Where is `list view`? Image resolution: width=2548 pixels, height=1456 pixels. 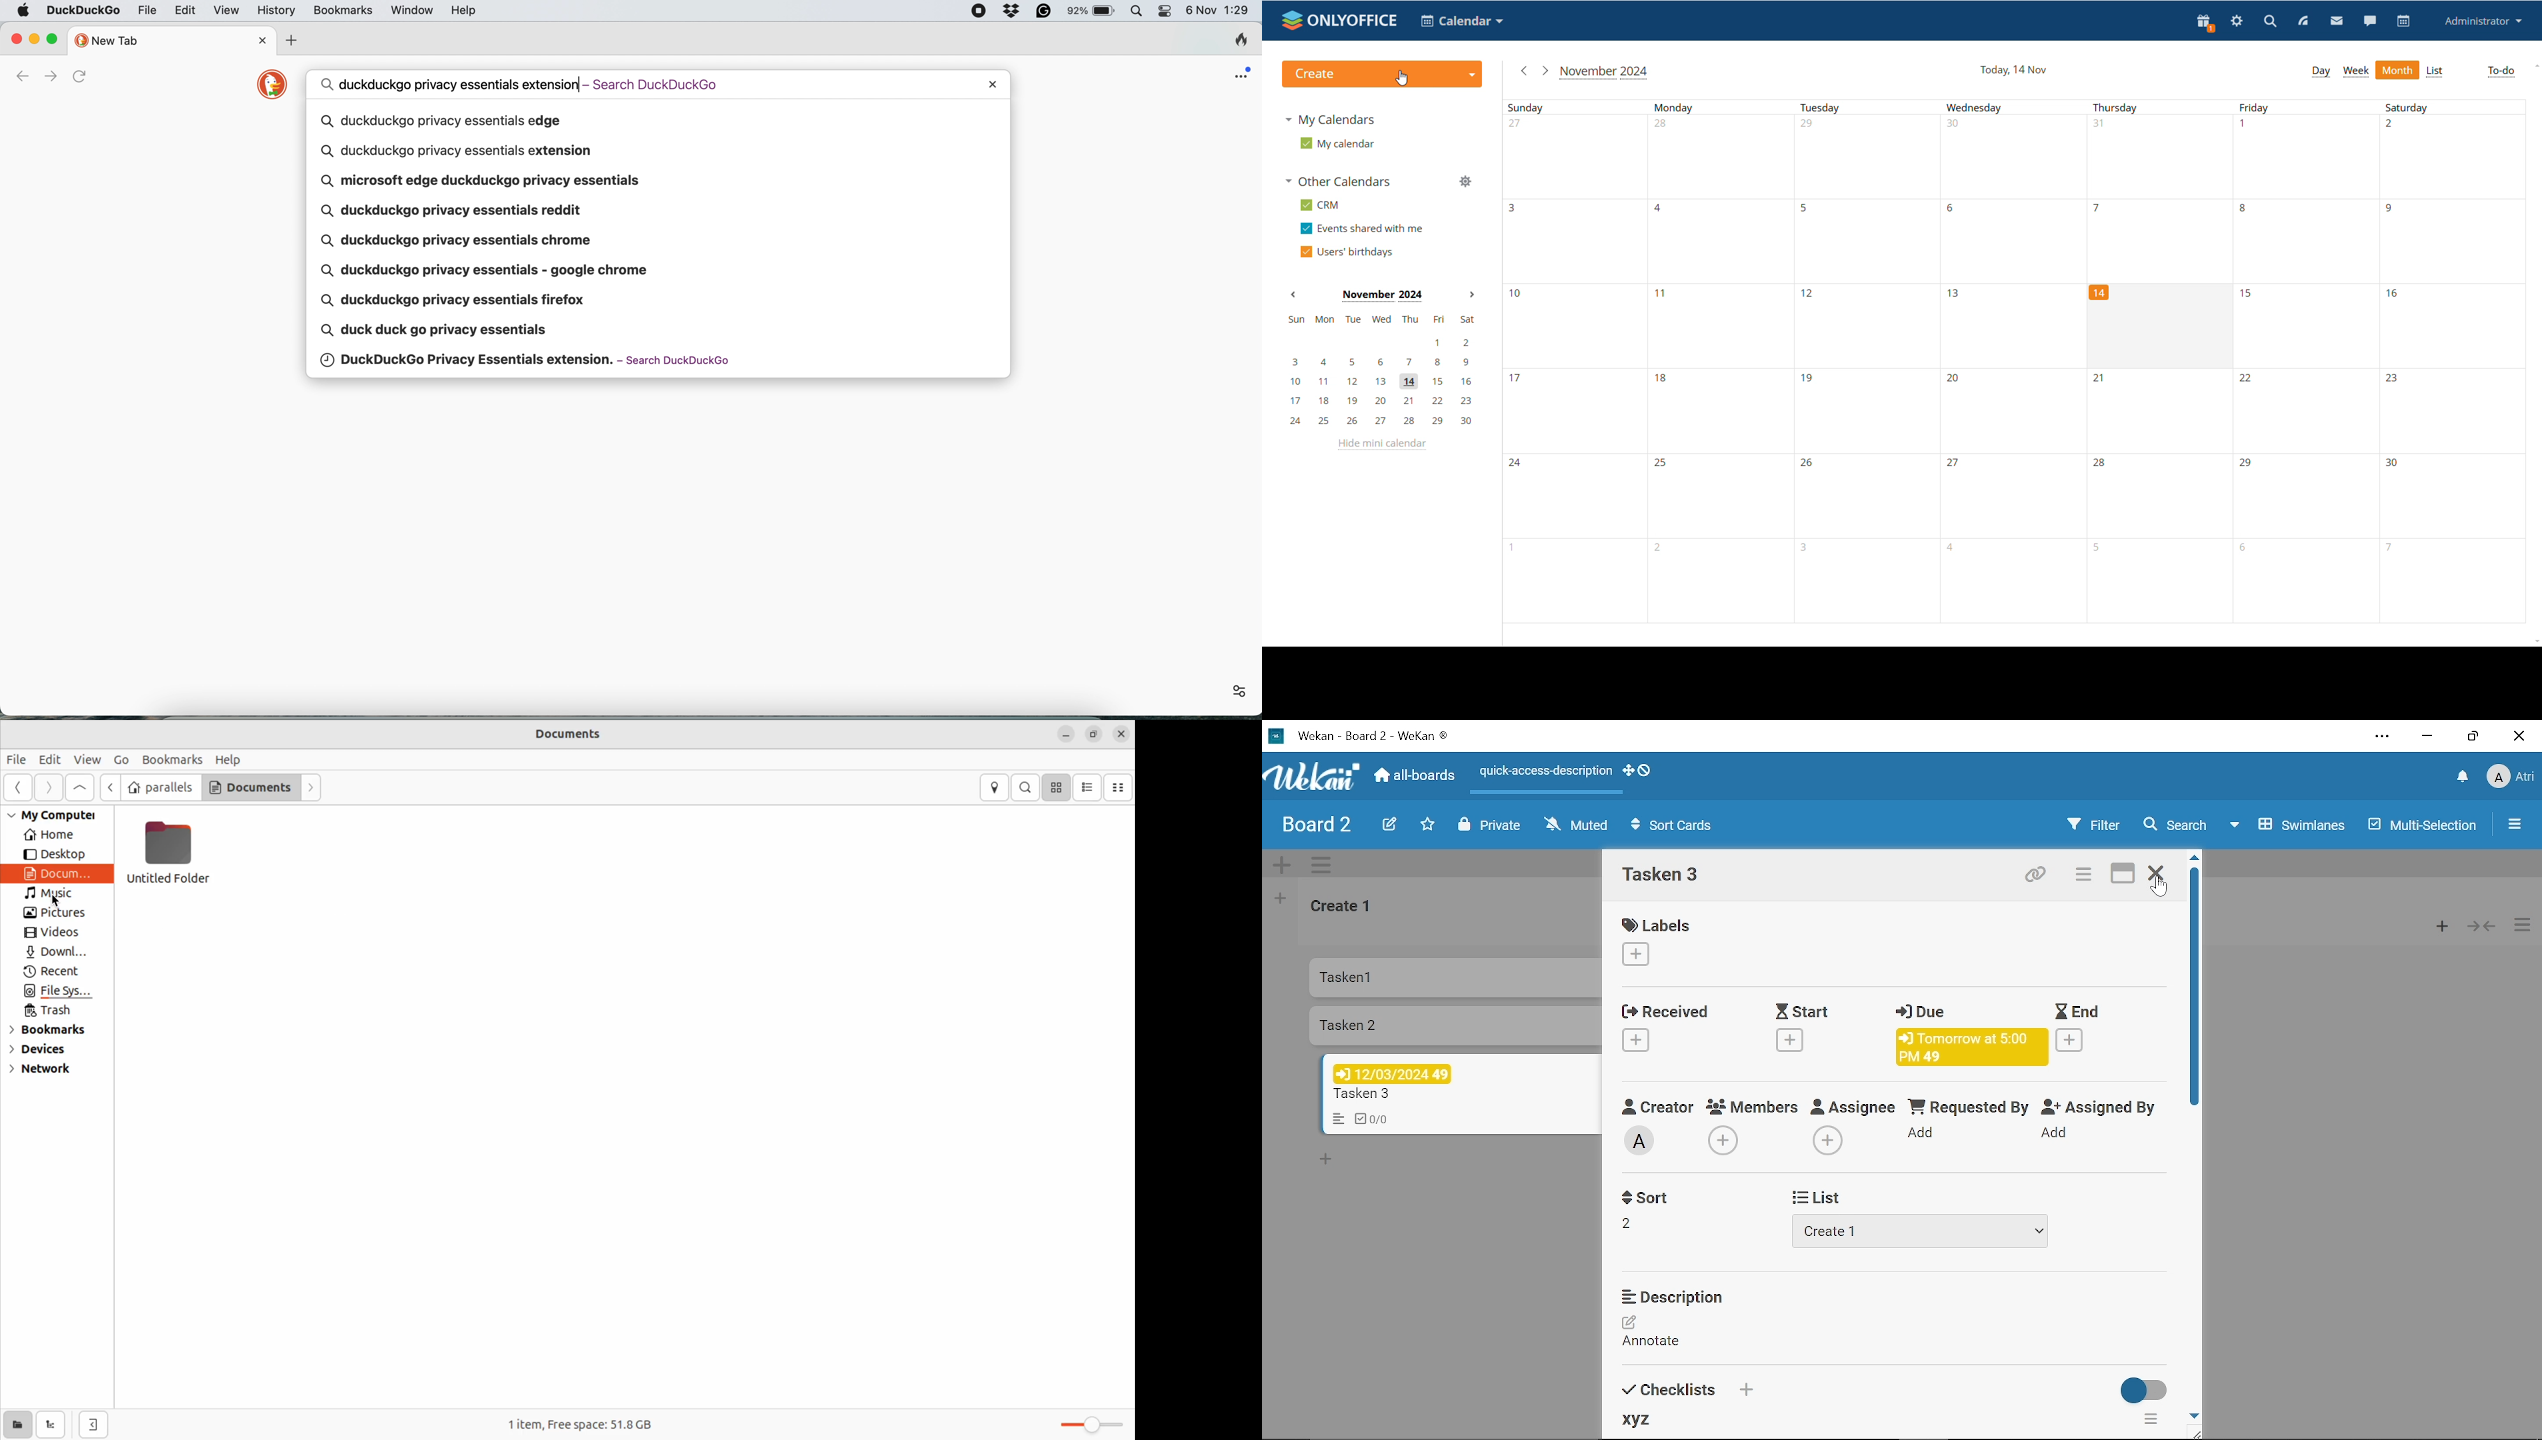
list view is located at coordinates (2434, 71).